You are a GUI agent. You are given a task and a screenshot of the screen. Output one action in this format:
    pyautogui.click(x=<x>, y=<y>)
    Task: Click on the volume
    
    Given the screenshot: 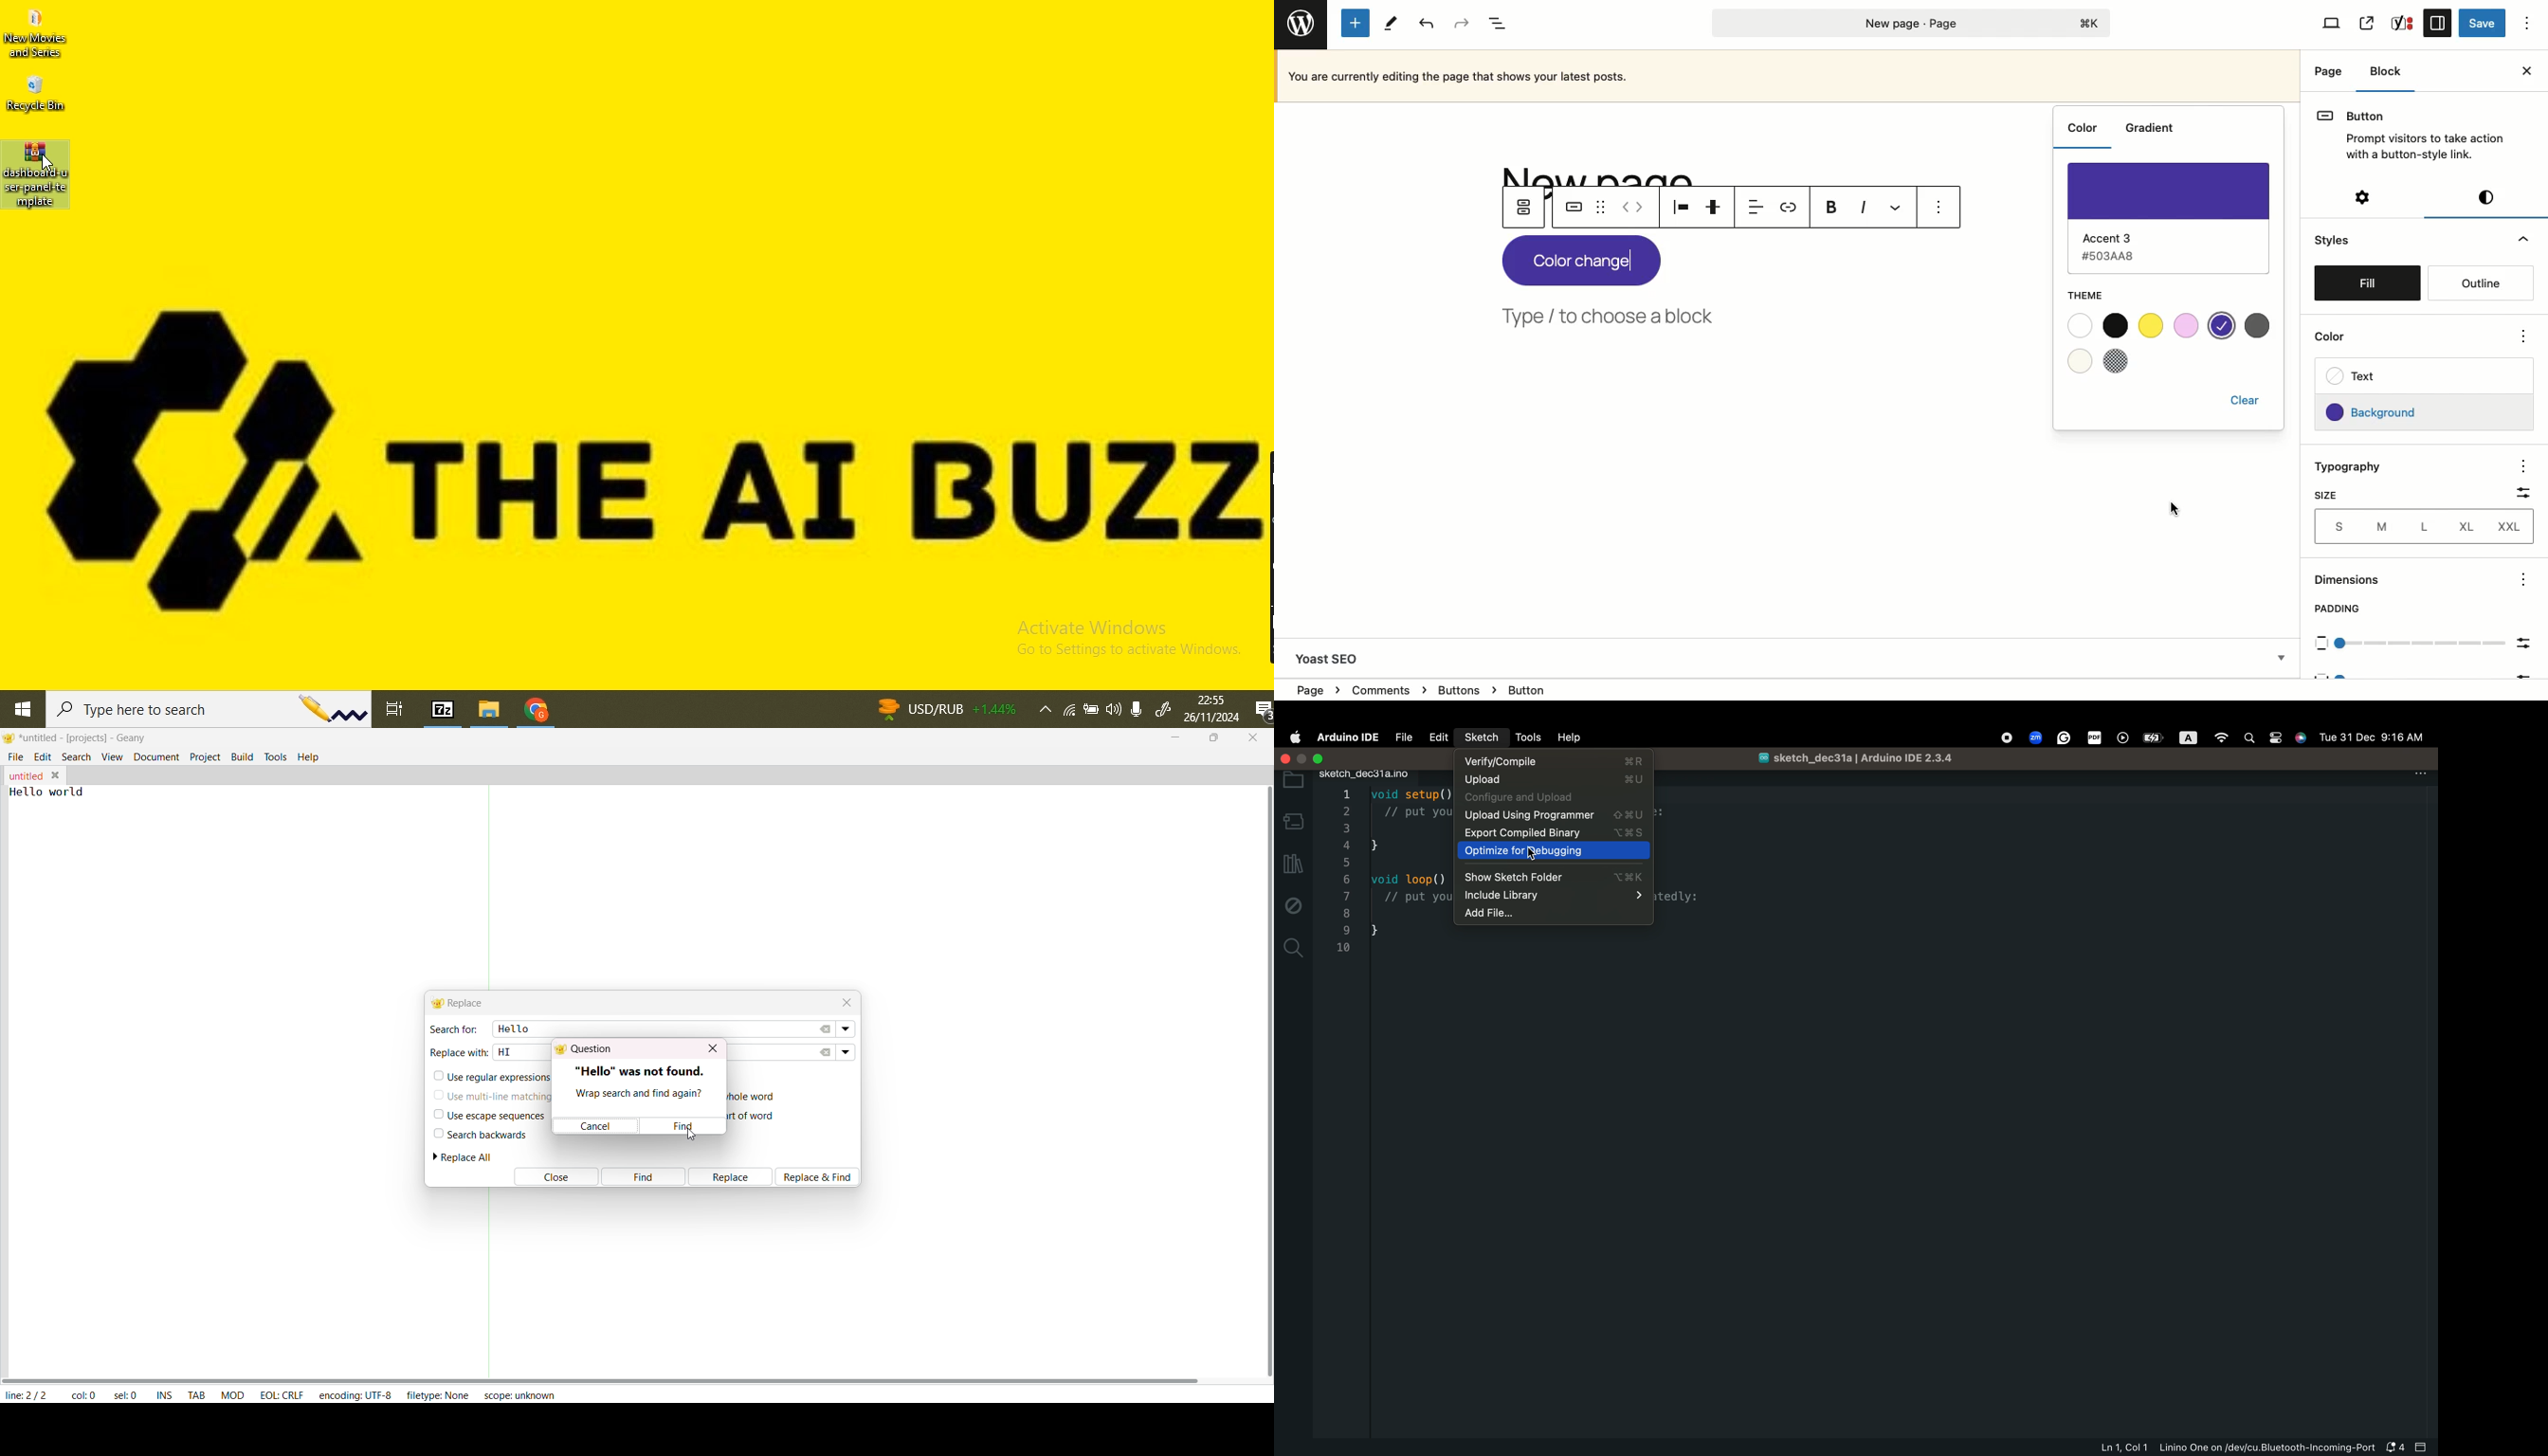 What is the action you would take?
    pyautogui.click(x=1115, y=709)
    